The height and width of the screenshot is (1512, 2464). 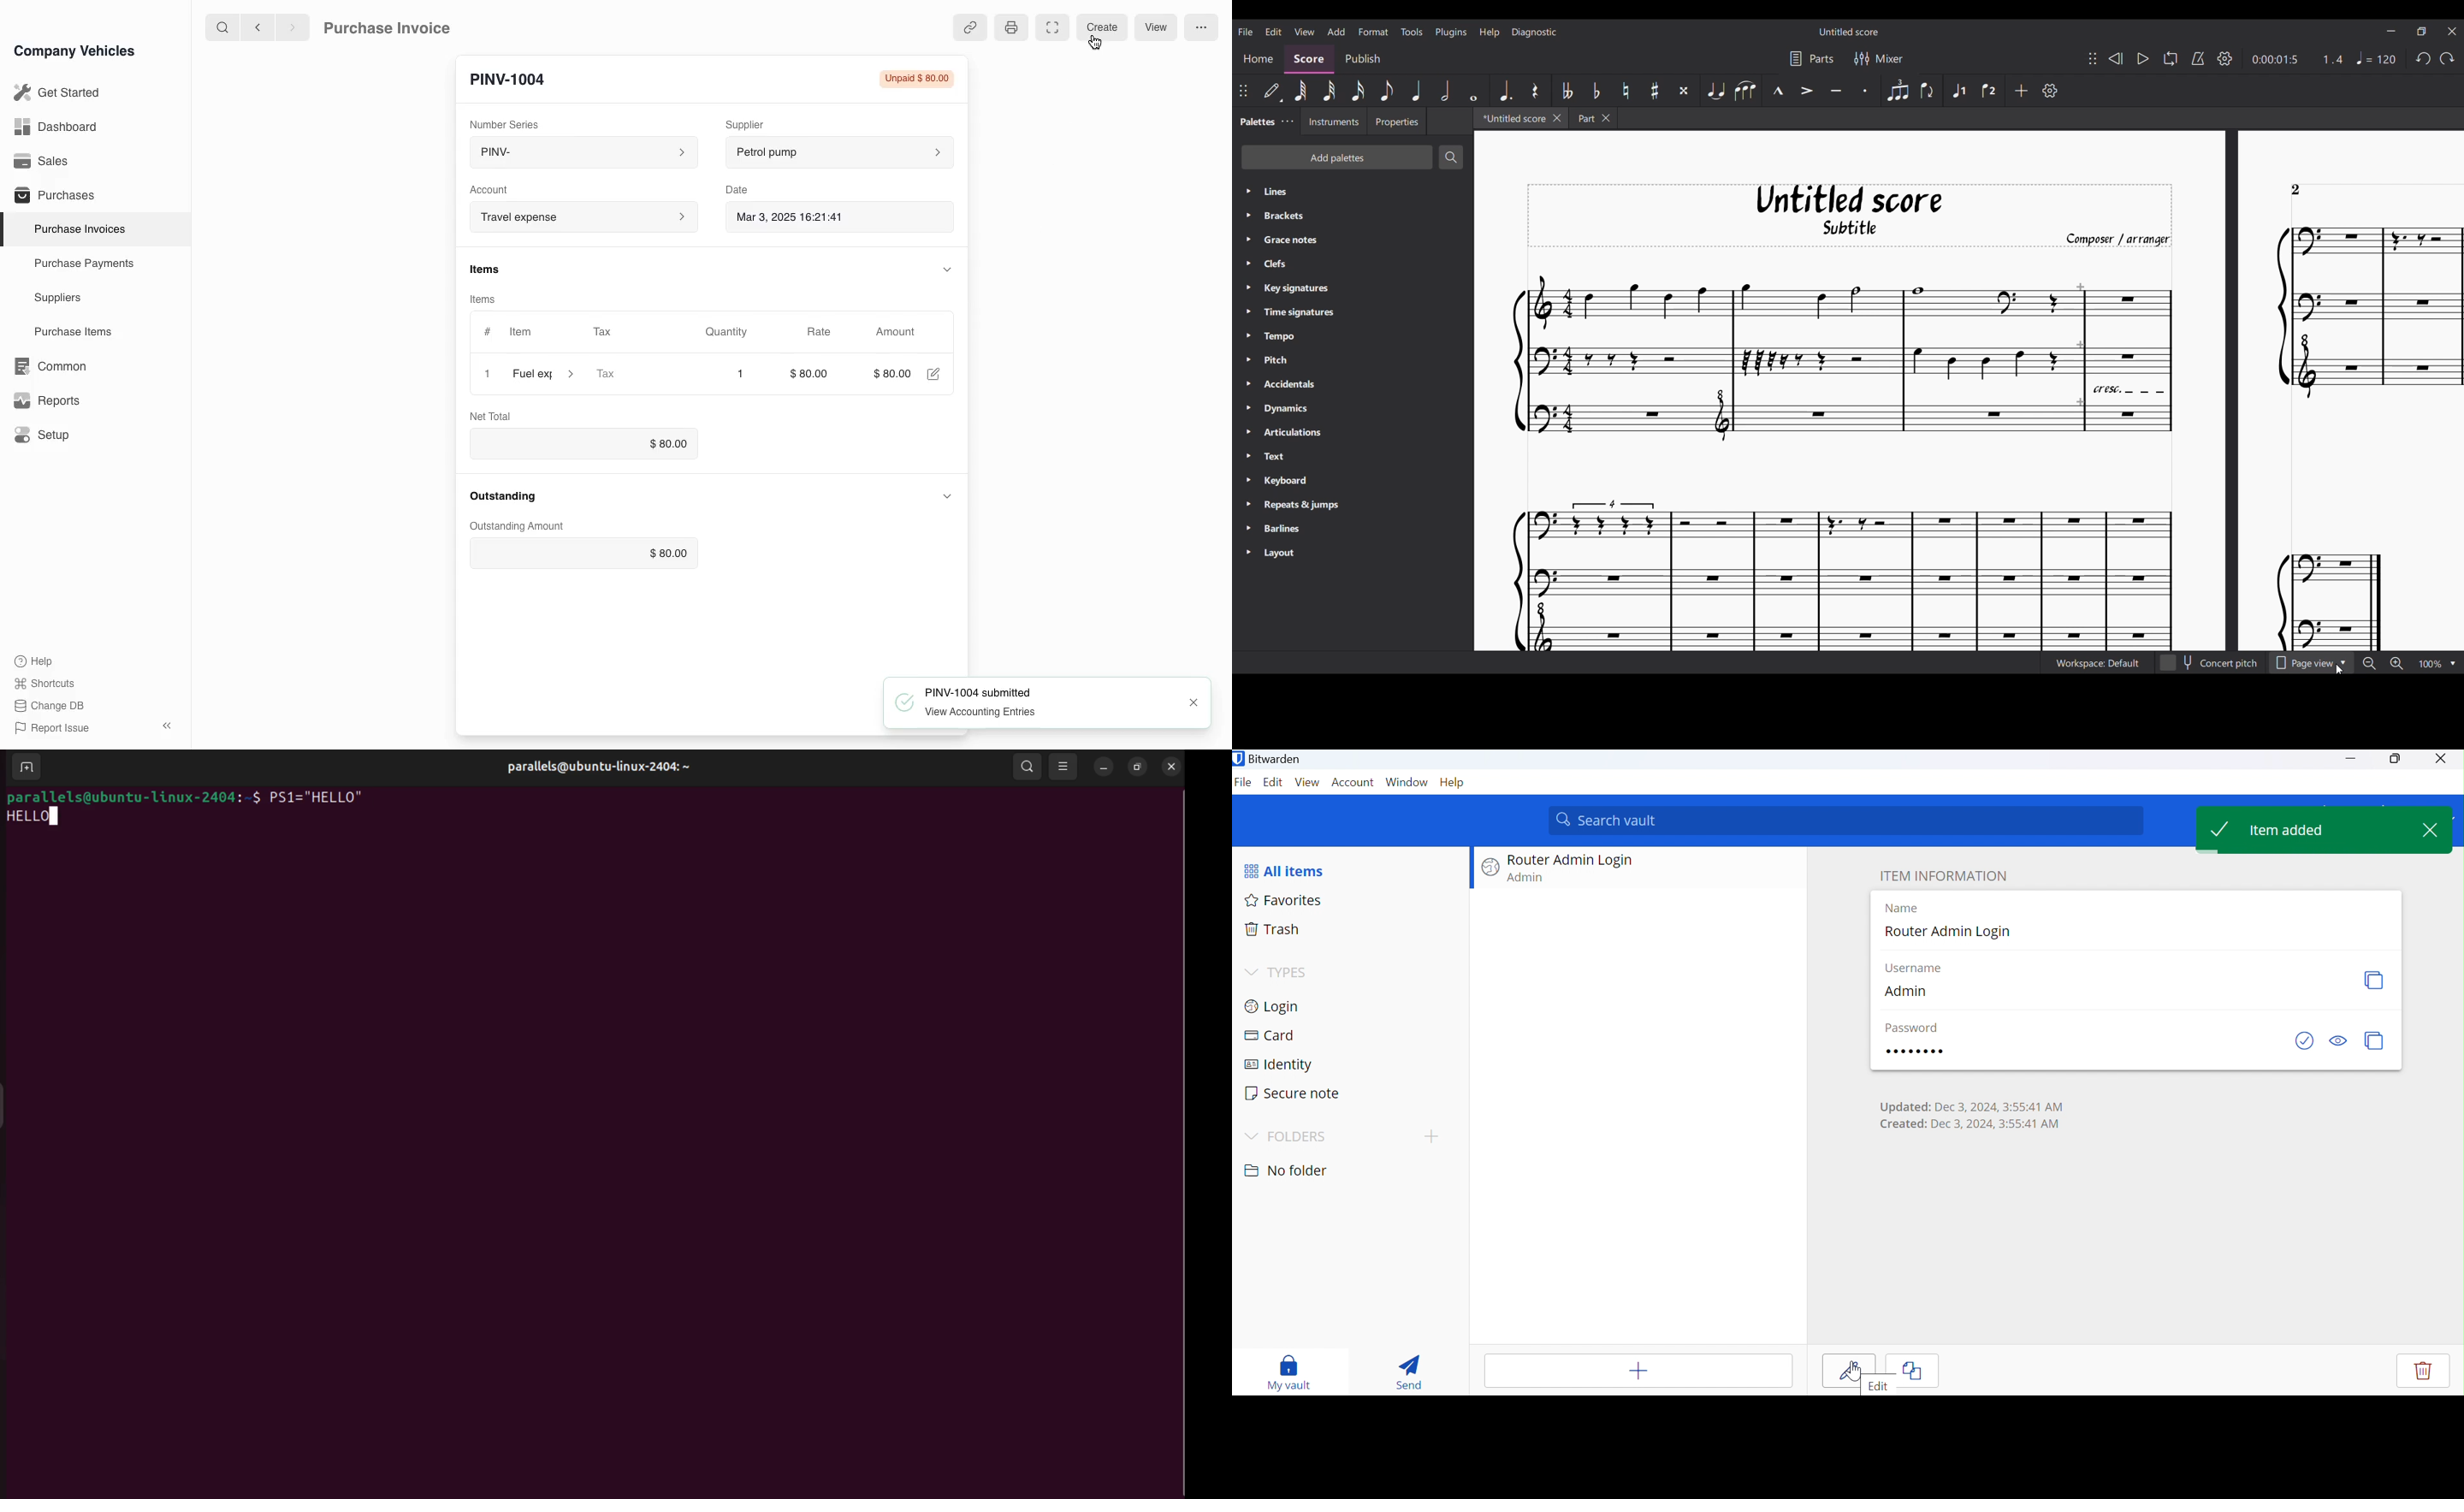 What do you see at coordinates (47, 400) in the screenshot?
I see `Reports` at bounding box center [47, 400].